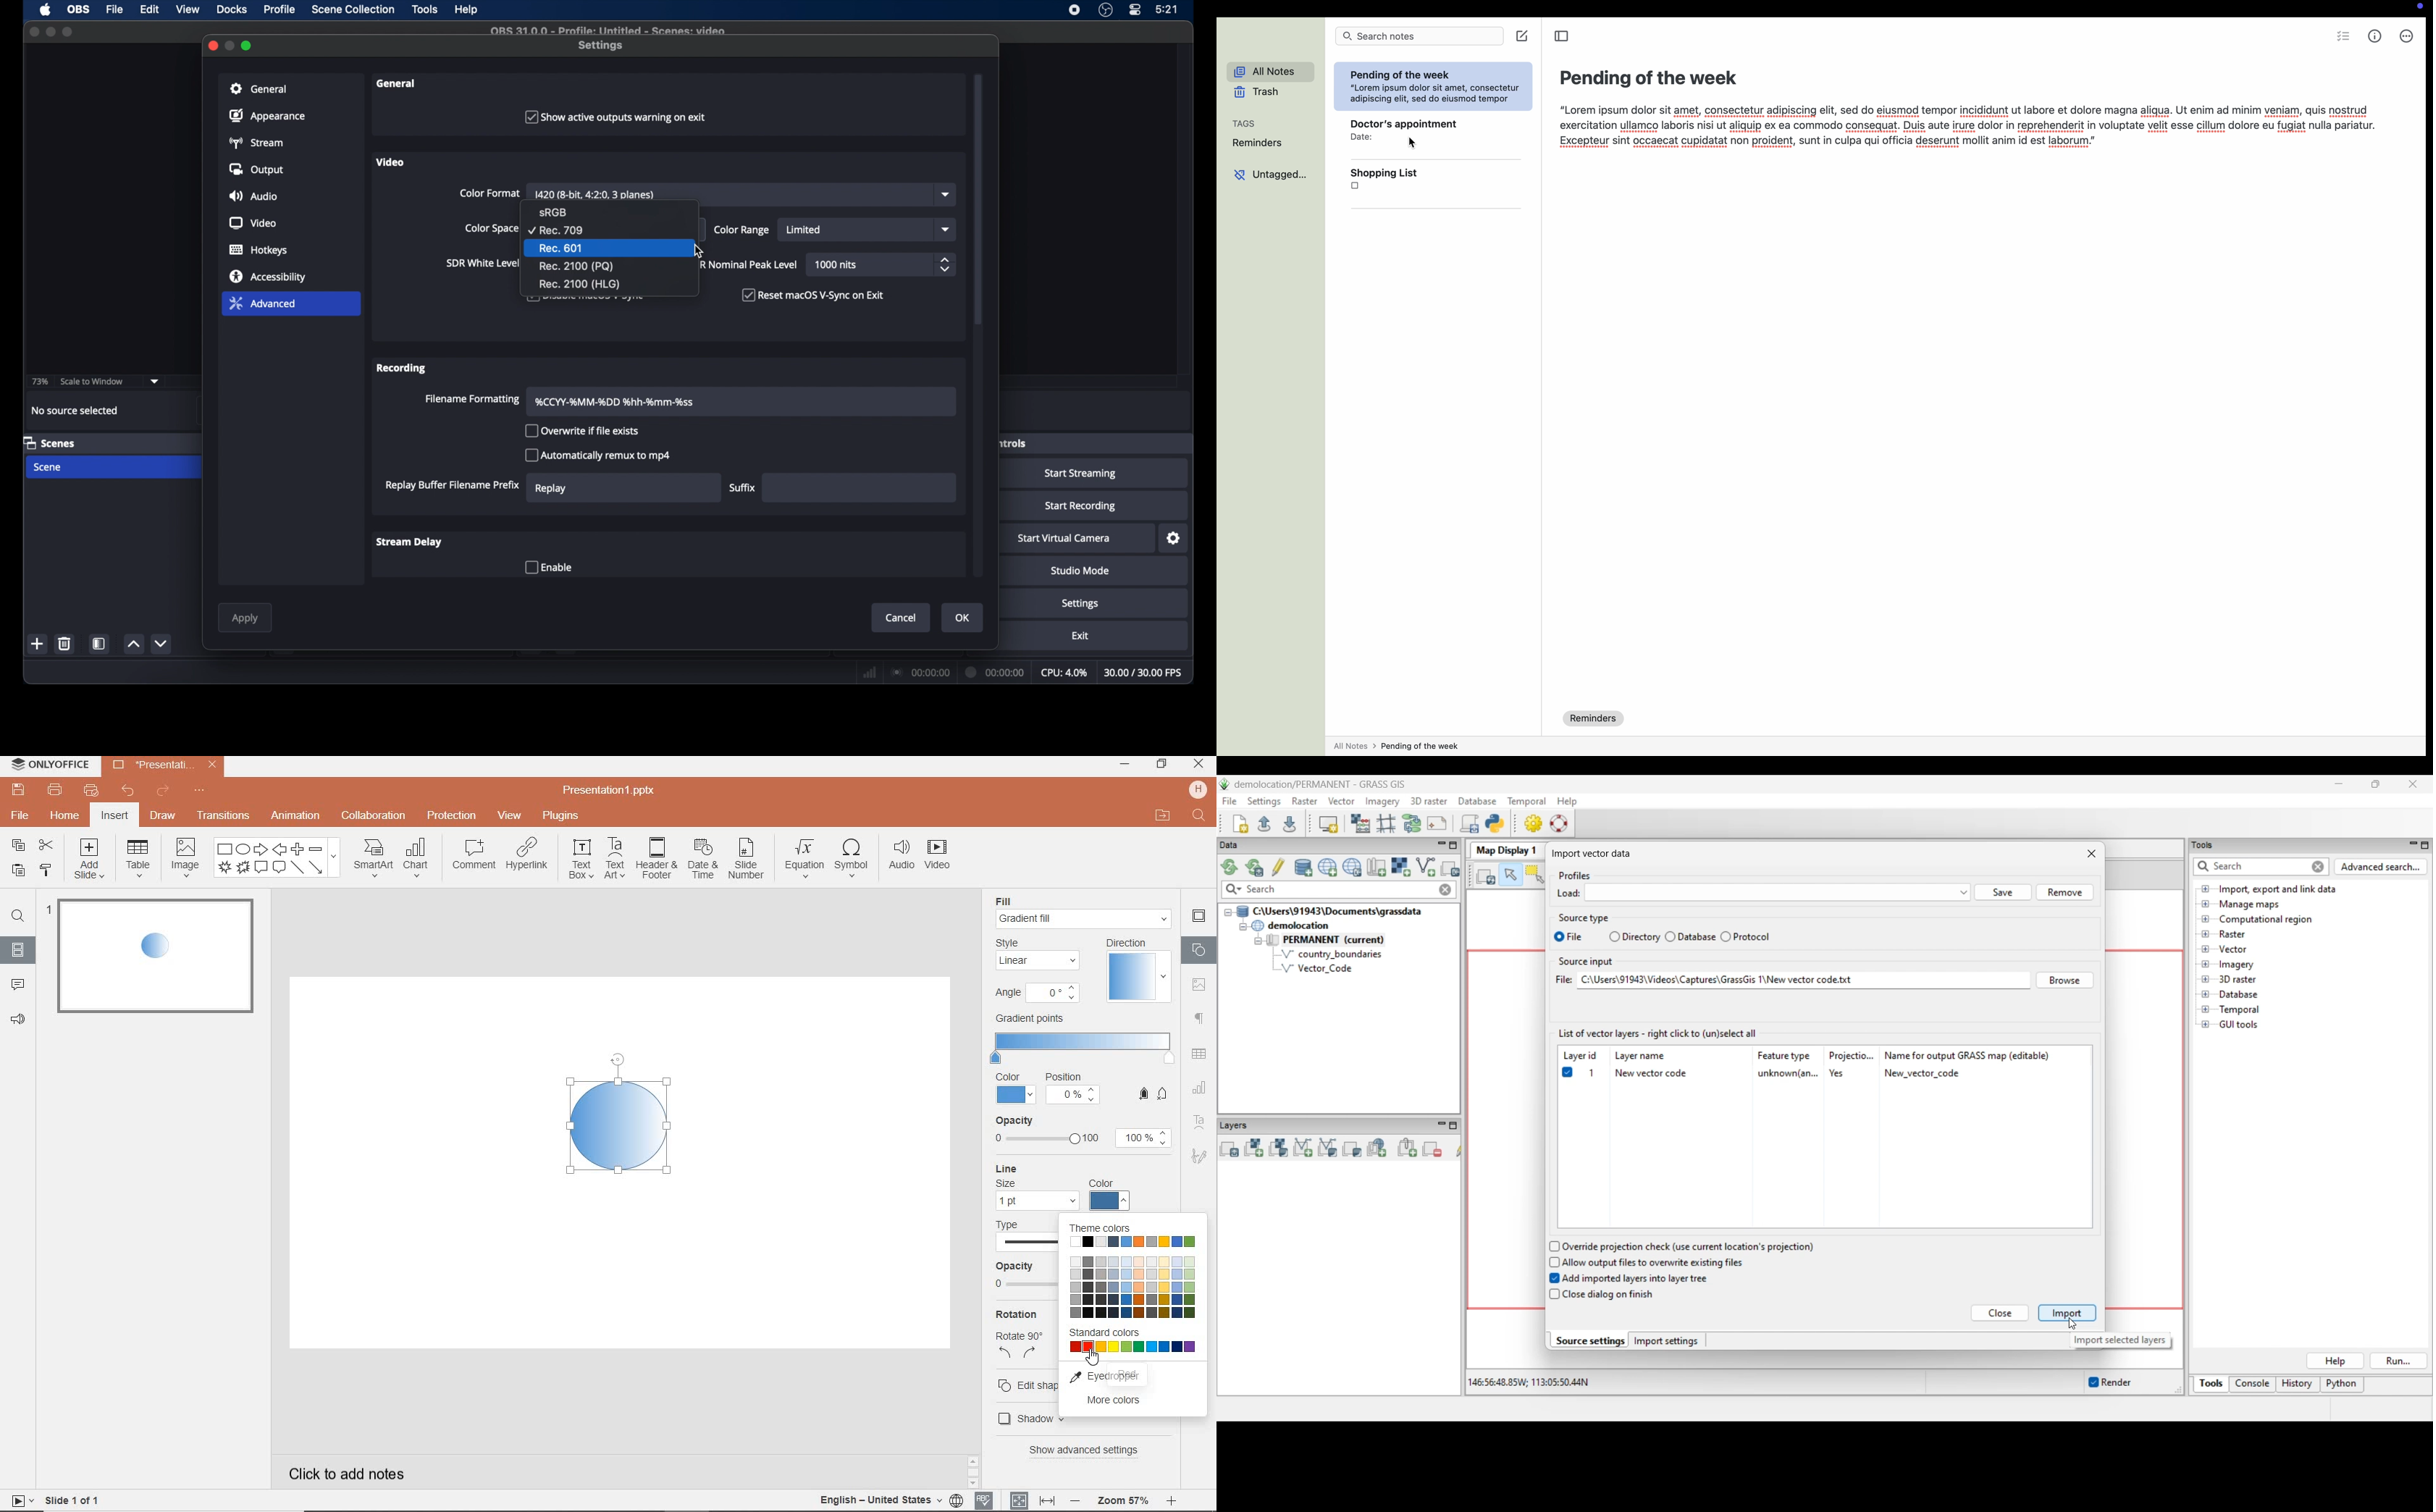  I want to click on edit, so click(149, 10).